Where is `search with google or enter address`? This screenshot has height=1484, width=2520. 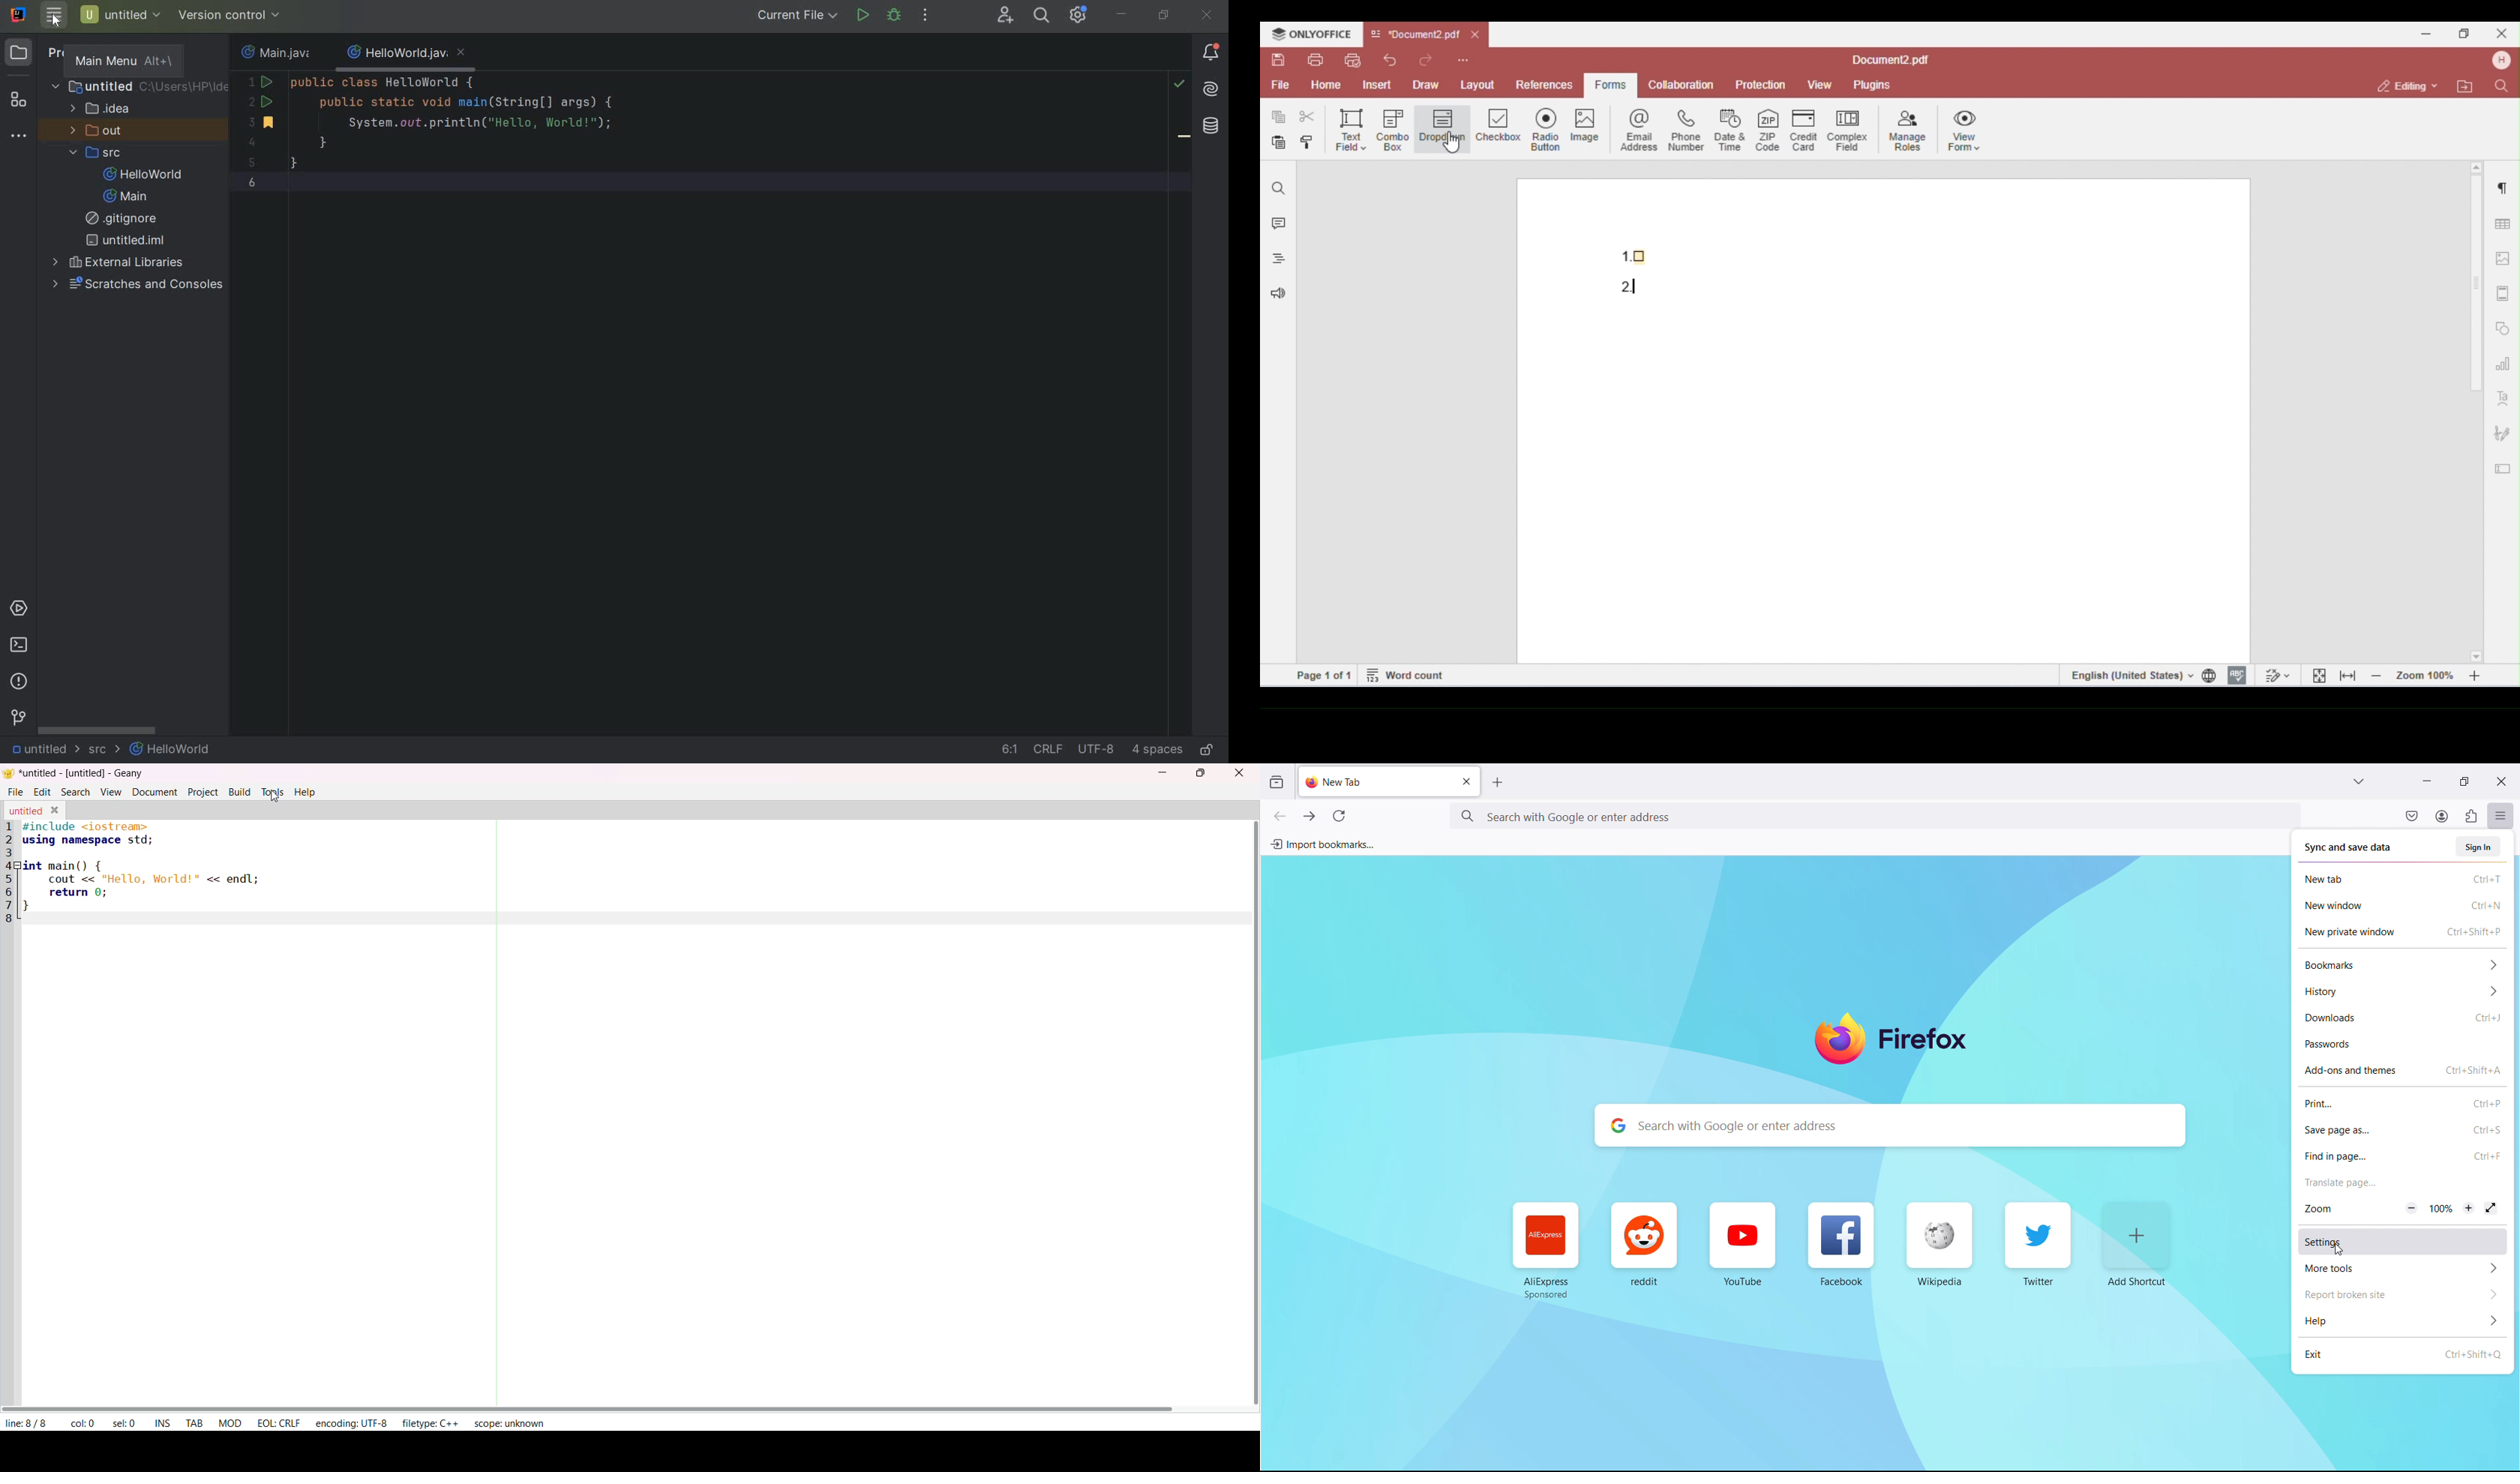
search with google or enter address is located at coordinates (1891, 1126).